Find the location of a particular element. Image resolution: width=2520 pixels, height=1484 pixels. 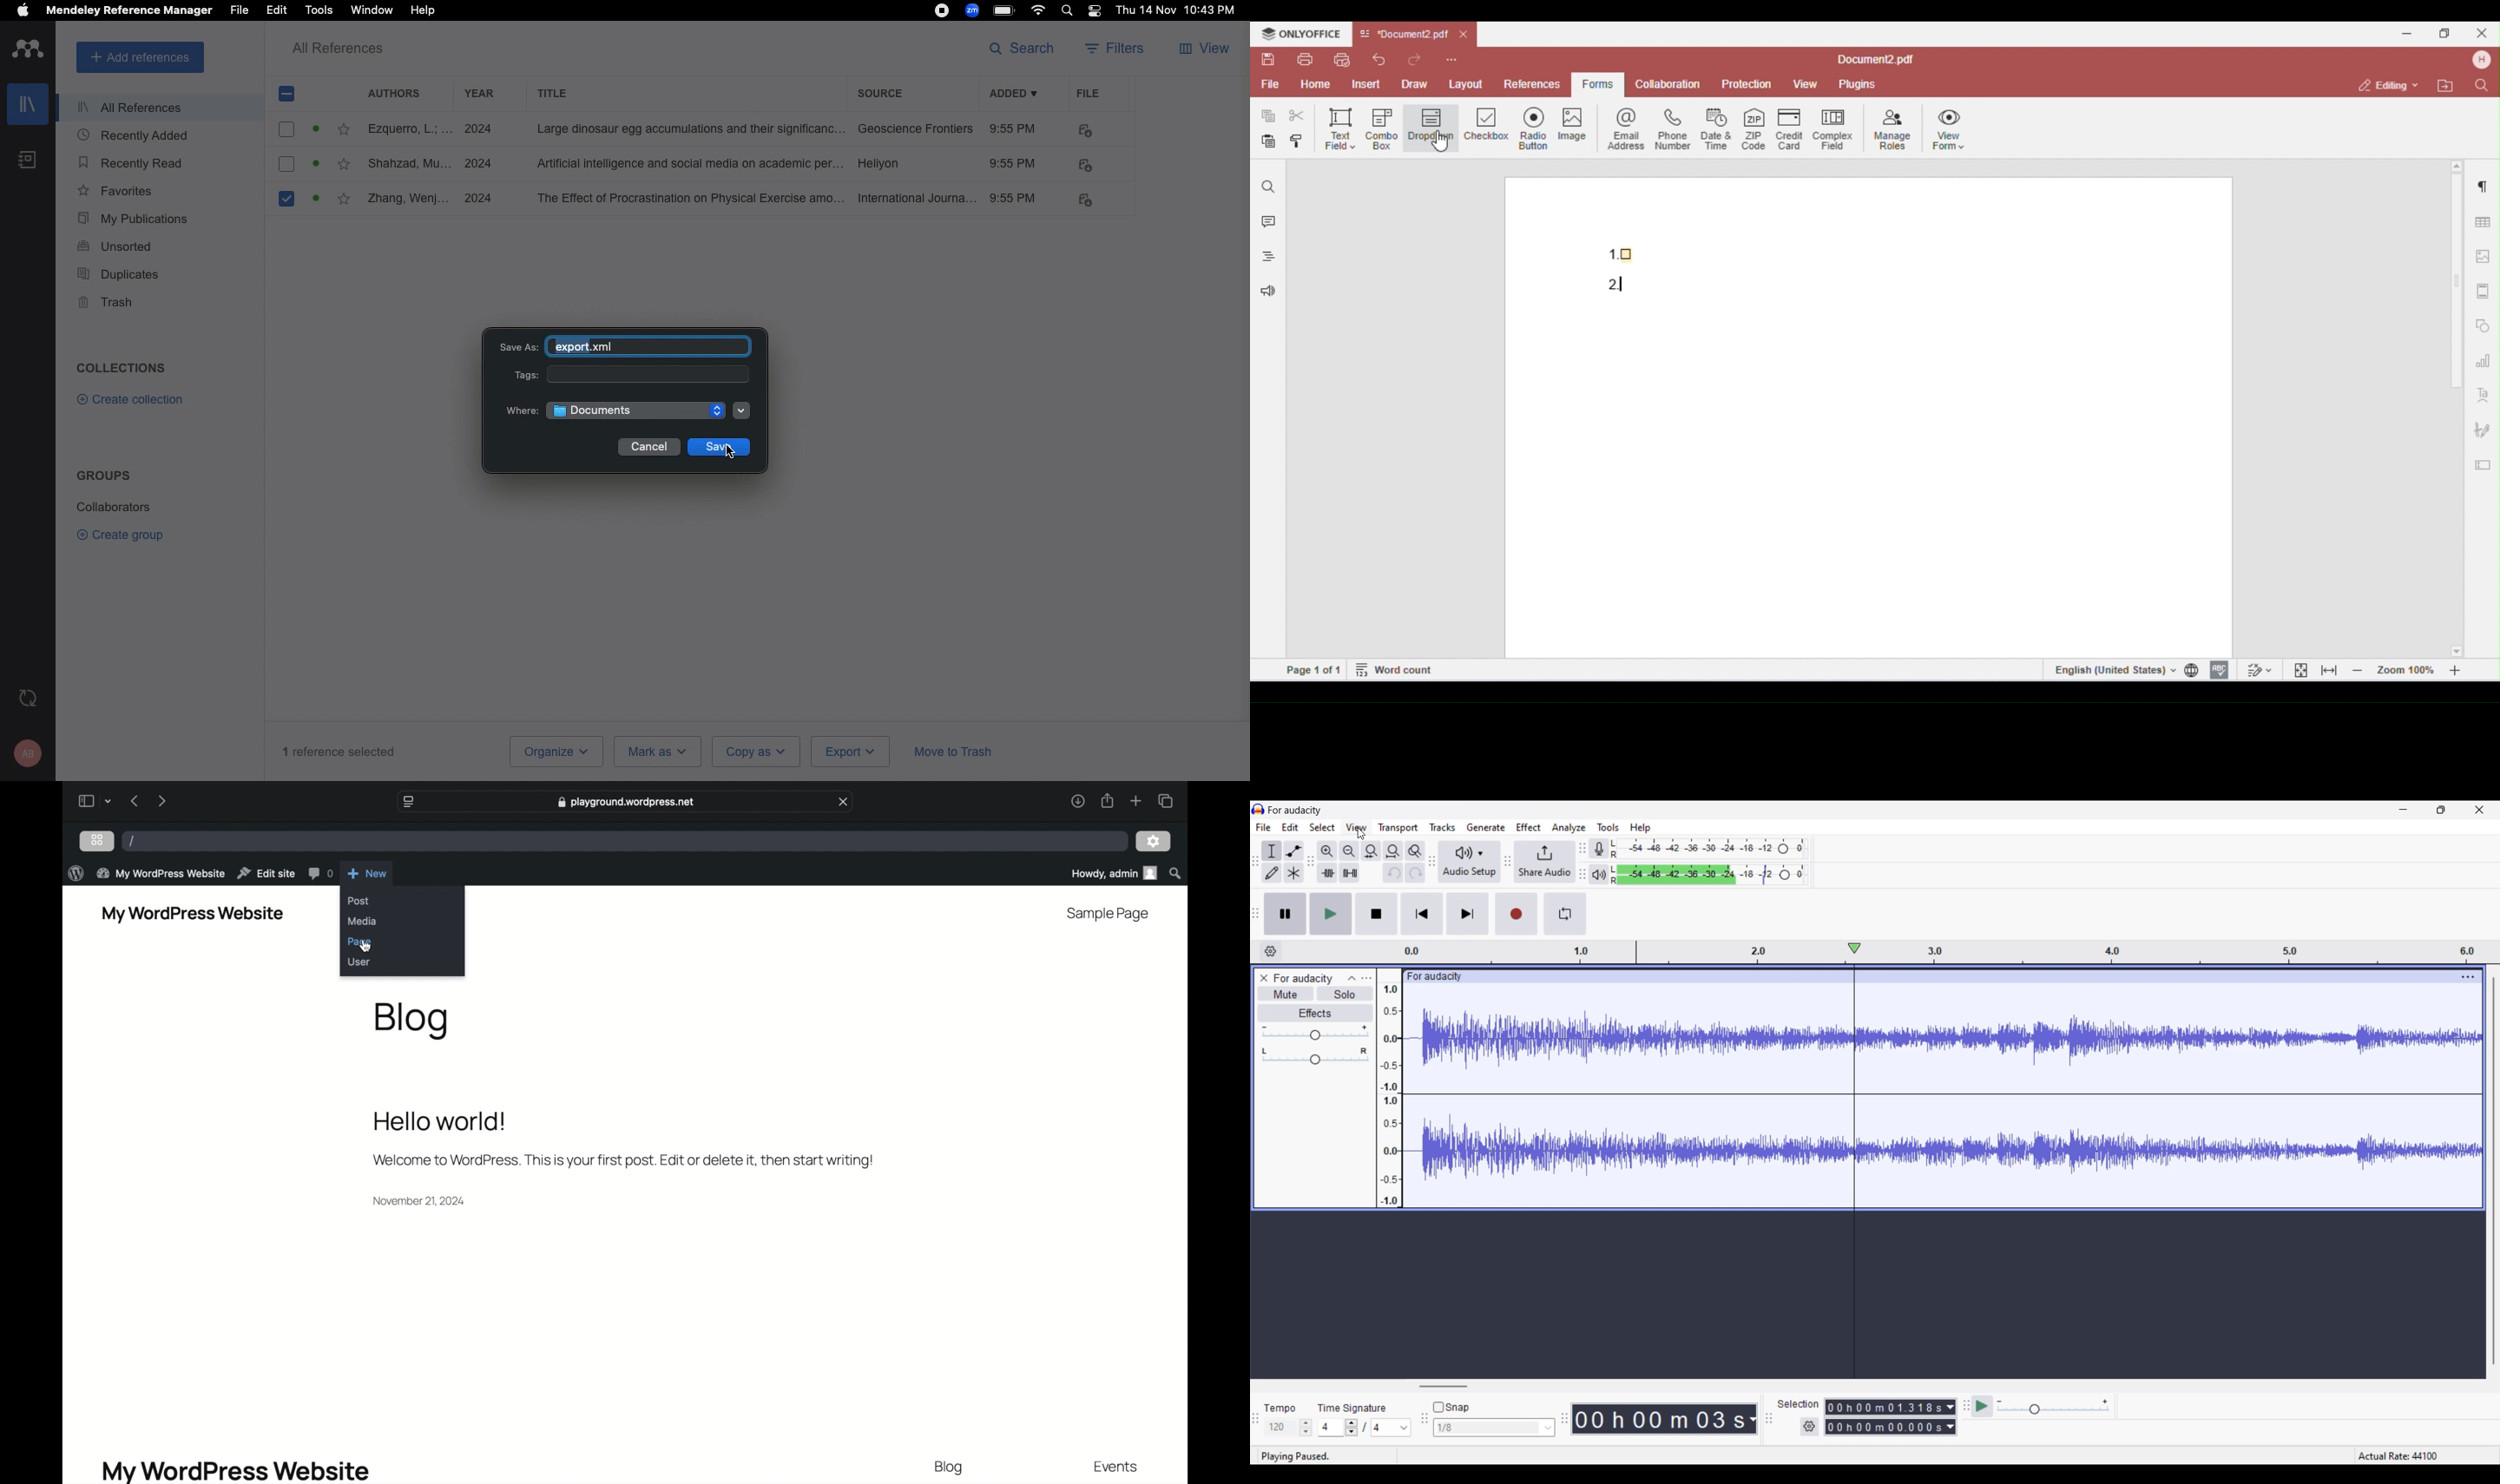

Software logo is located at coordinates (1258, 809).